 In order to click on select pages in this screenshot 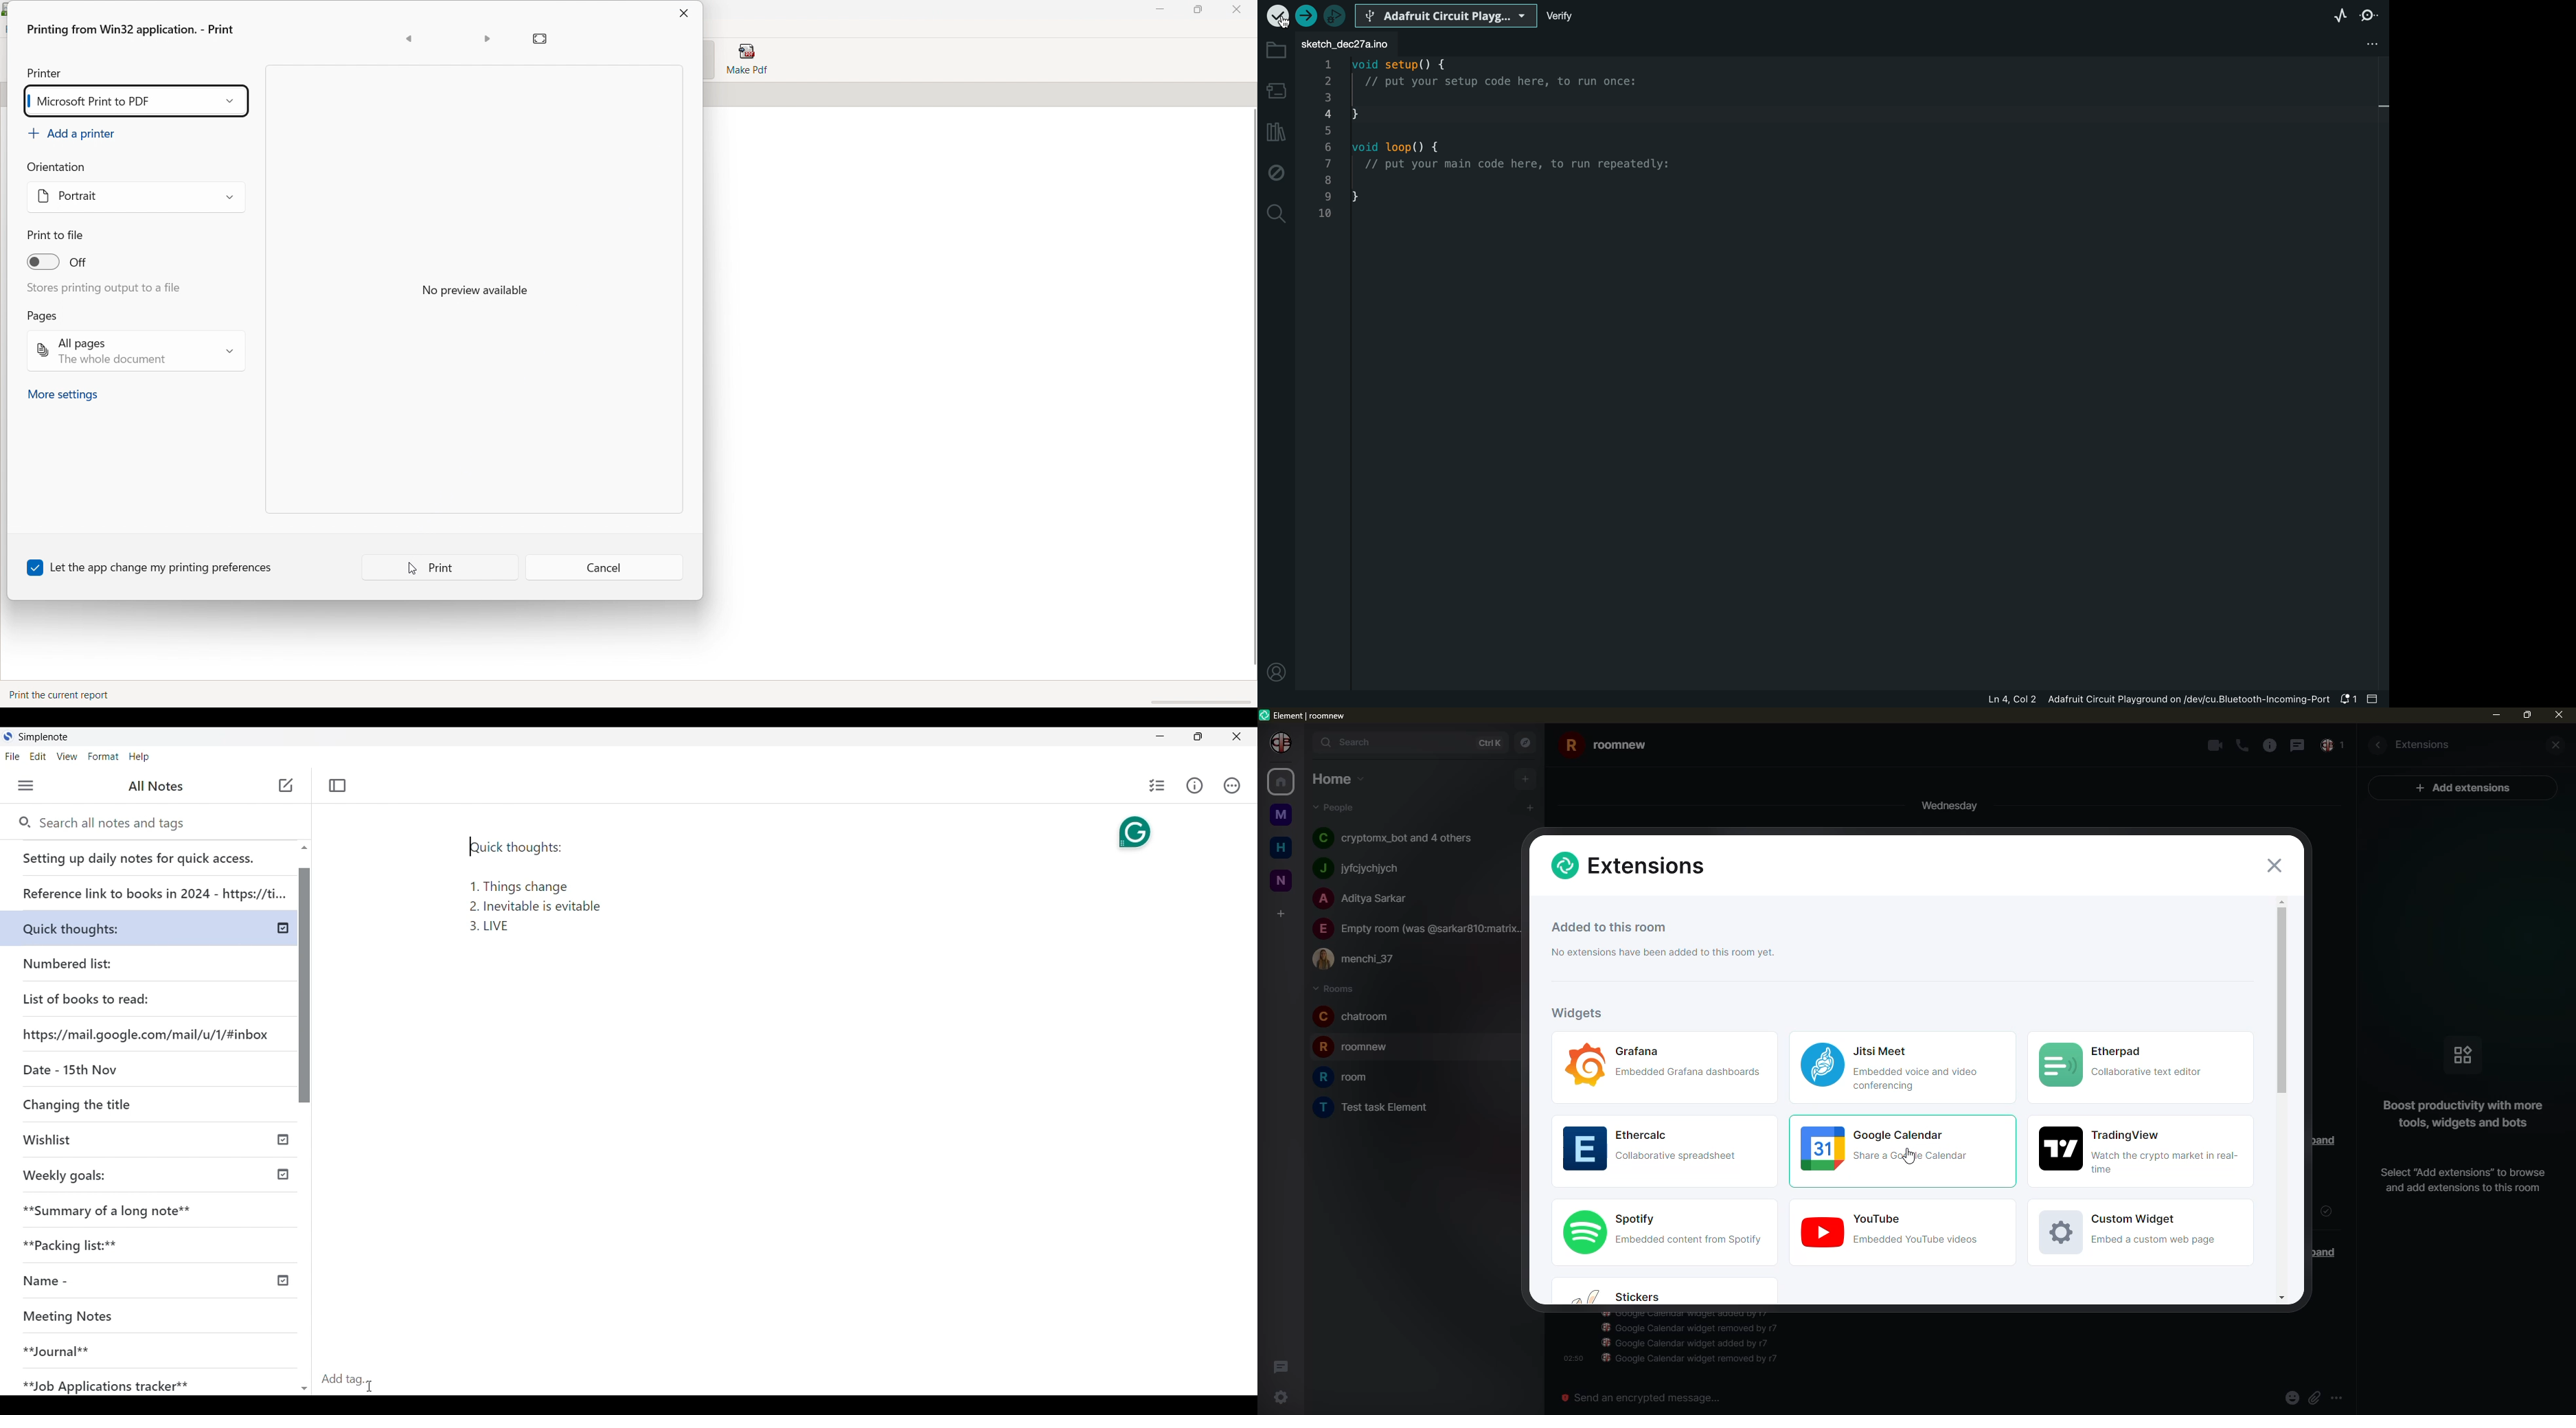, I will do `click(135, 351)`.